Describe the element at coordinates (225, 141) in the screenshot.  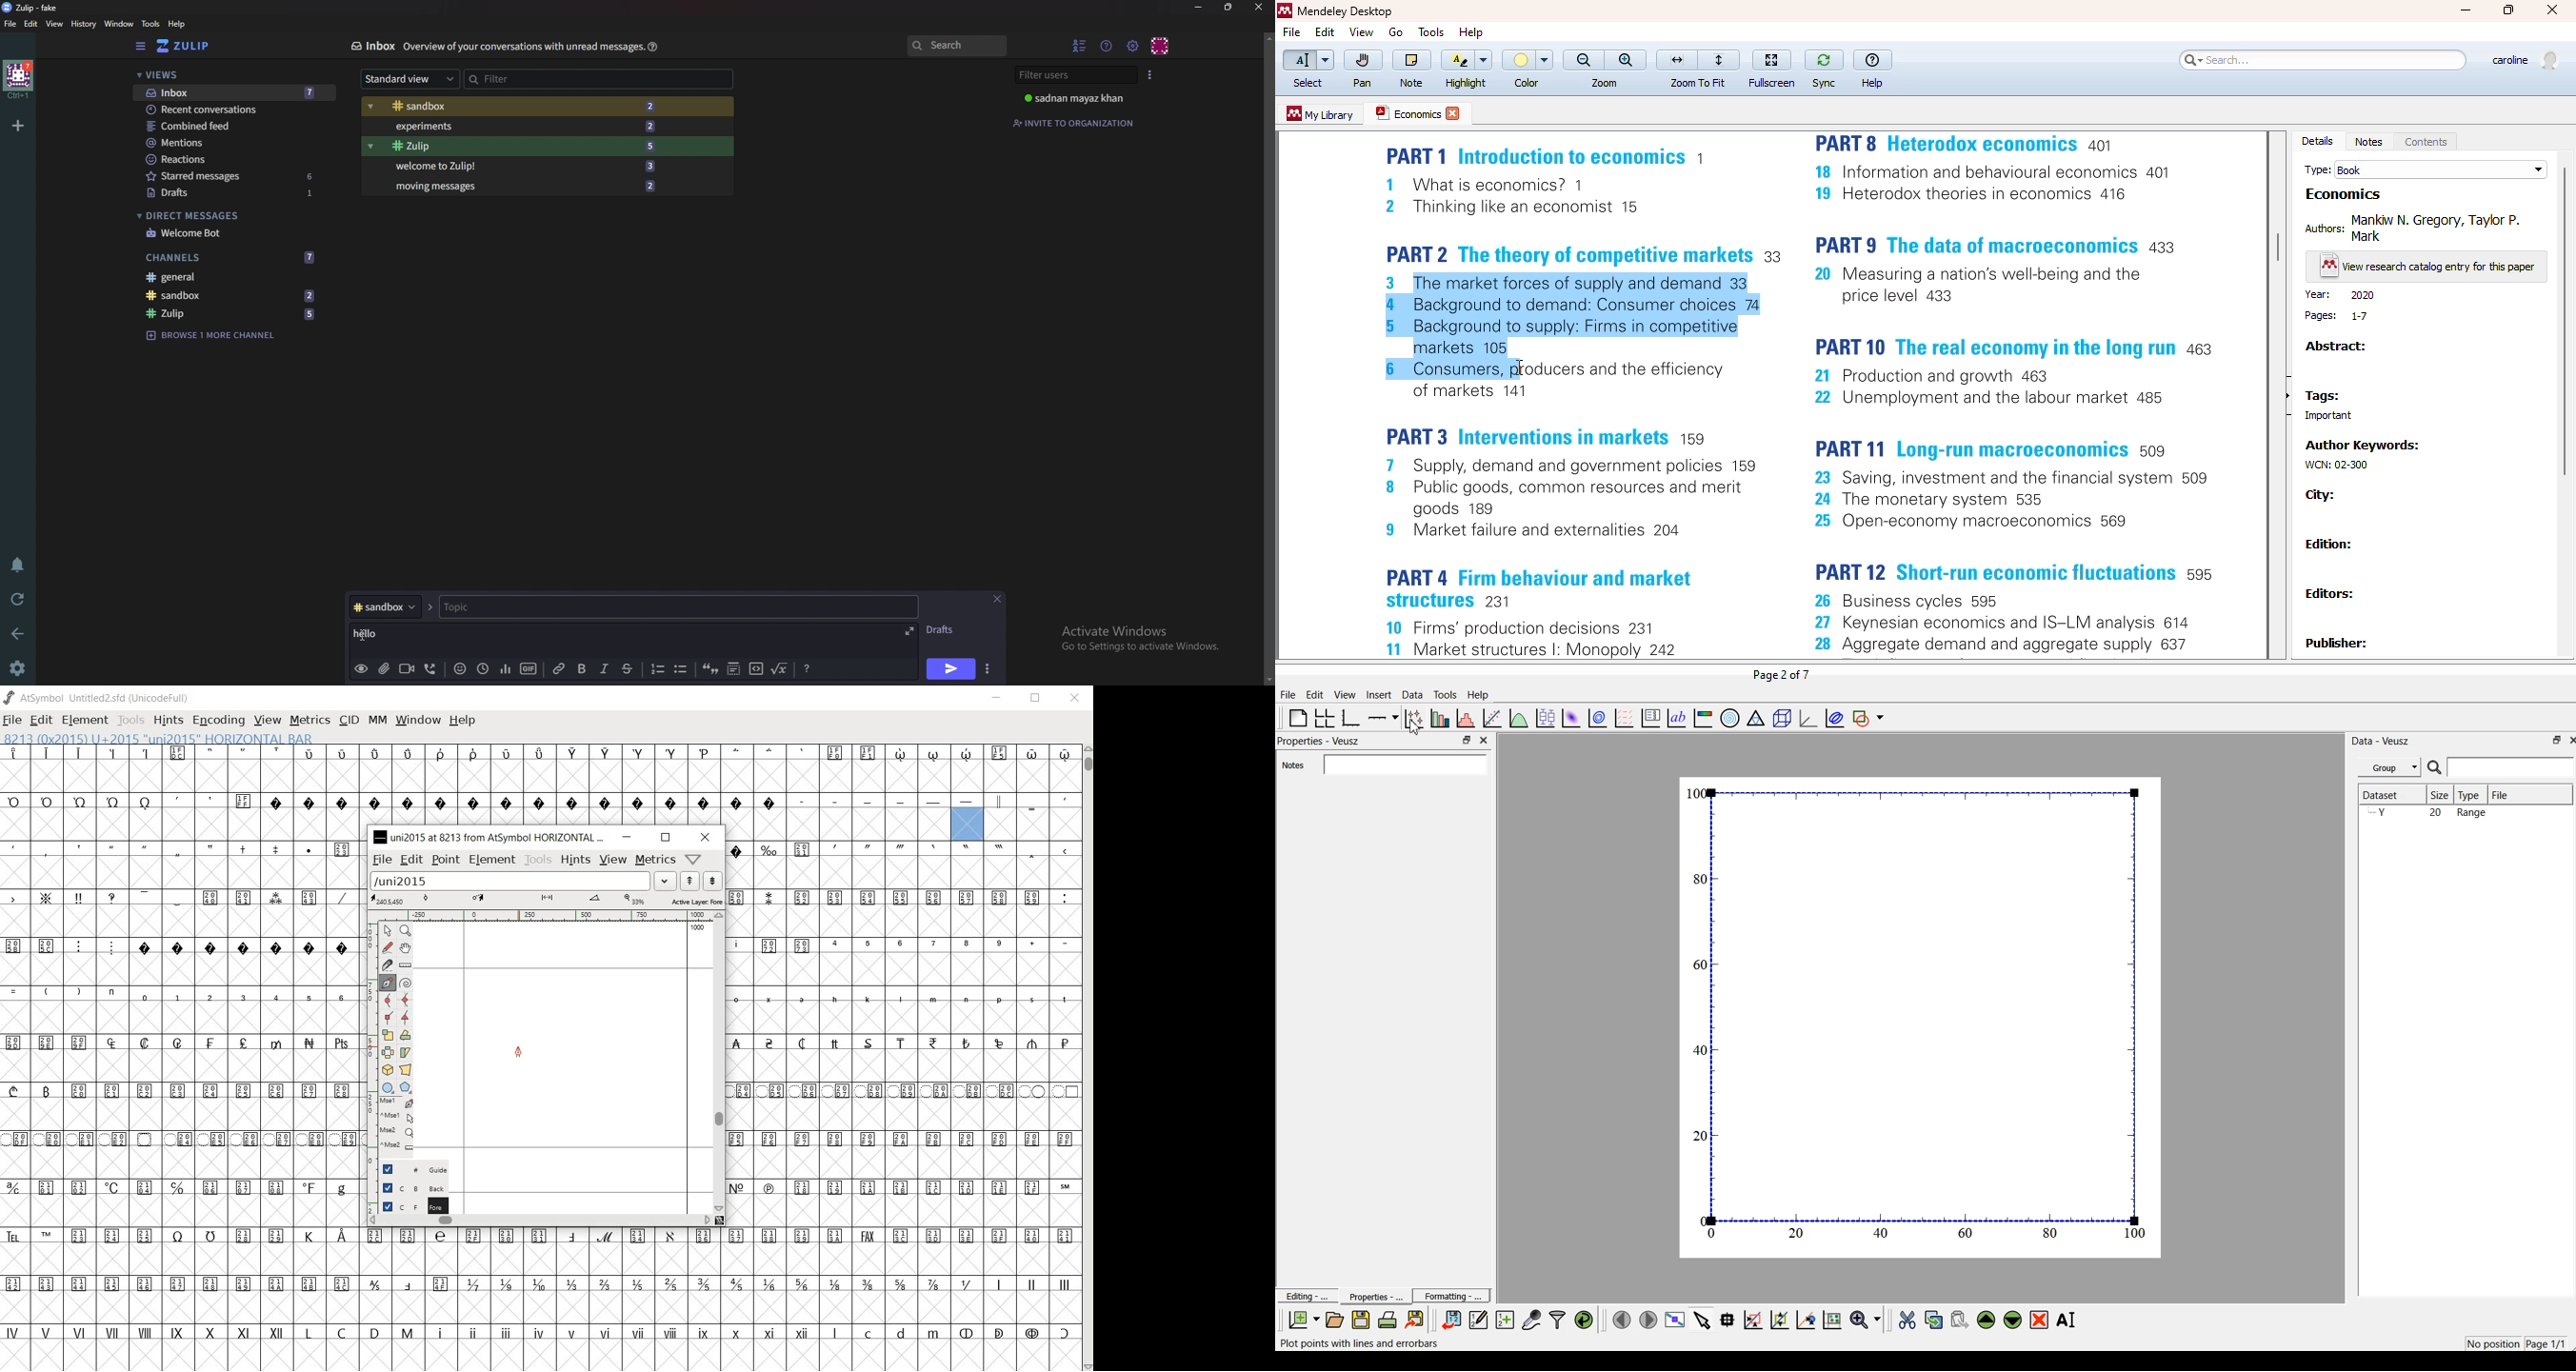
I see `Mentions` at that location.